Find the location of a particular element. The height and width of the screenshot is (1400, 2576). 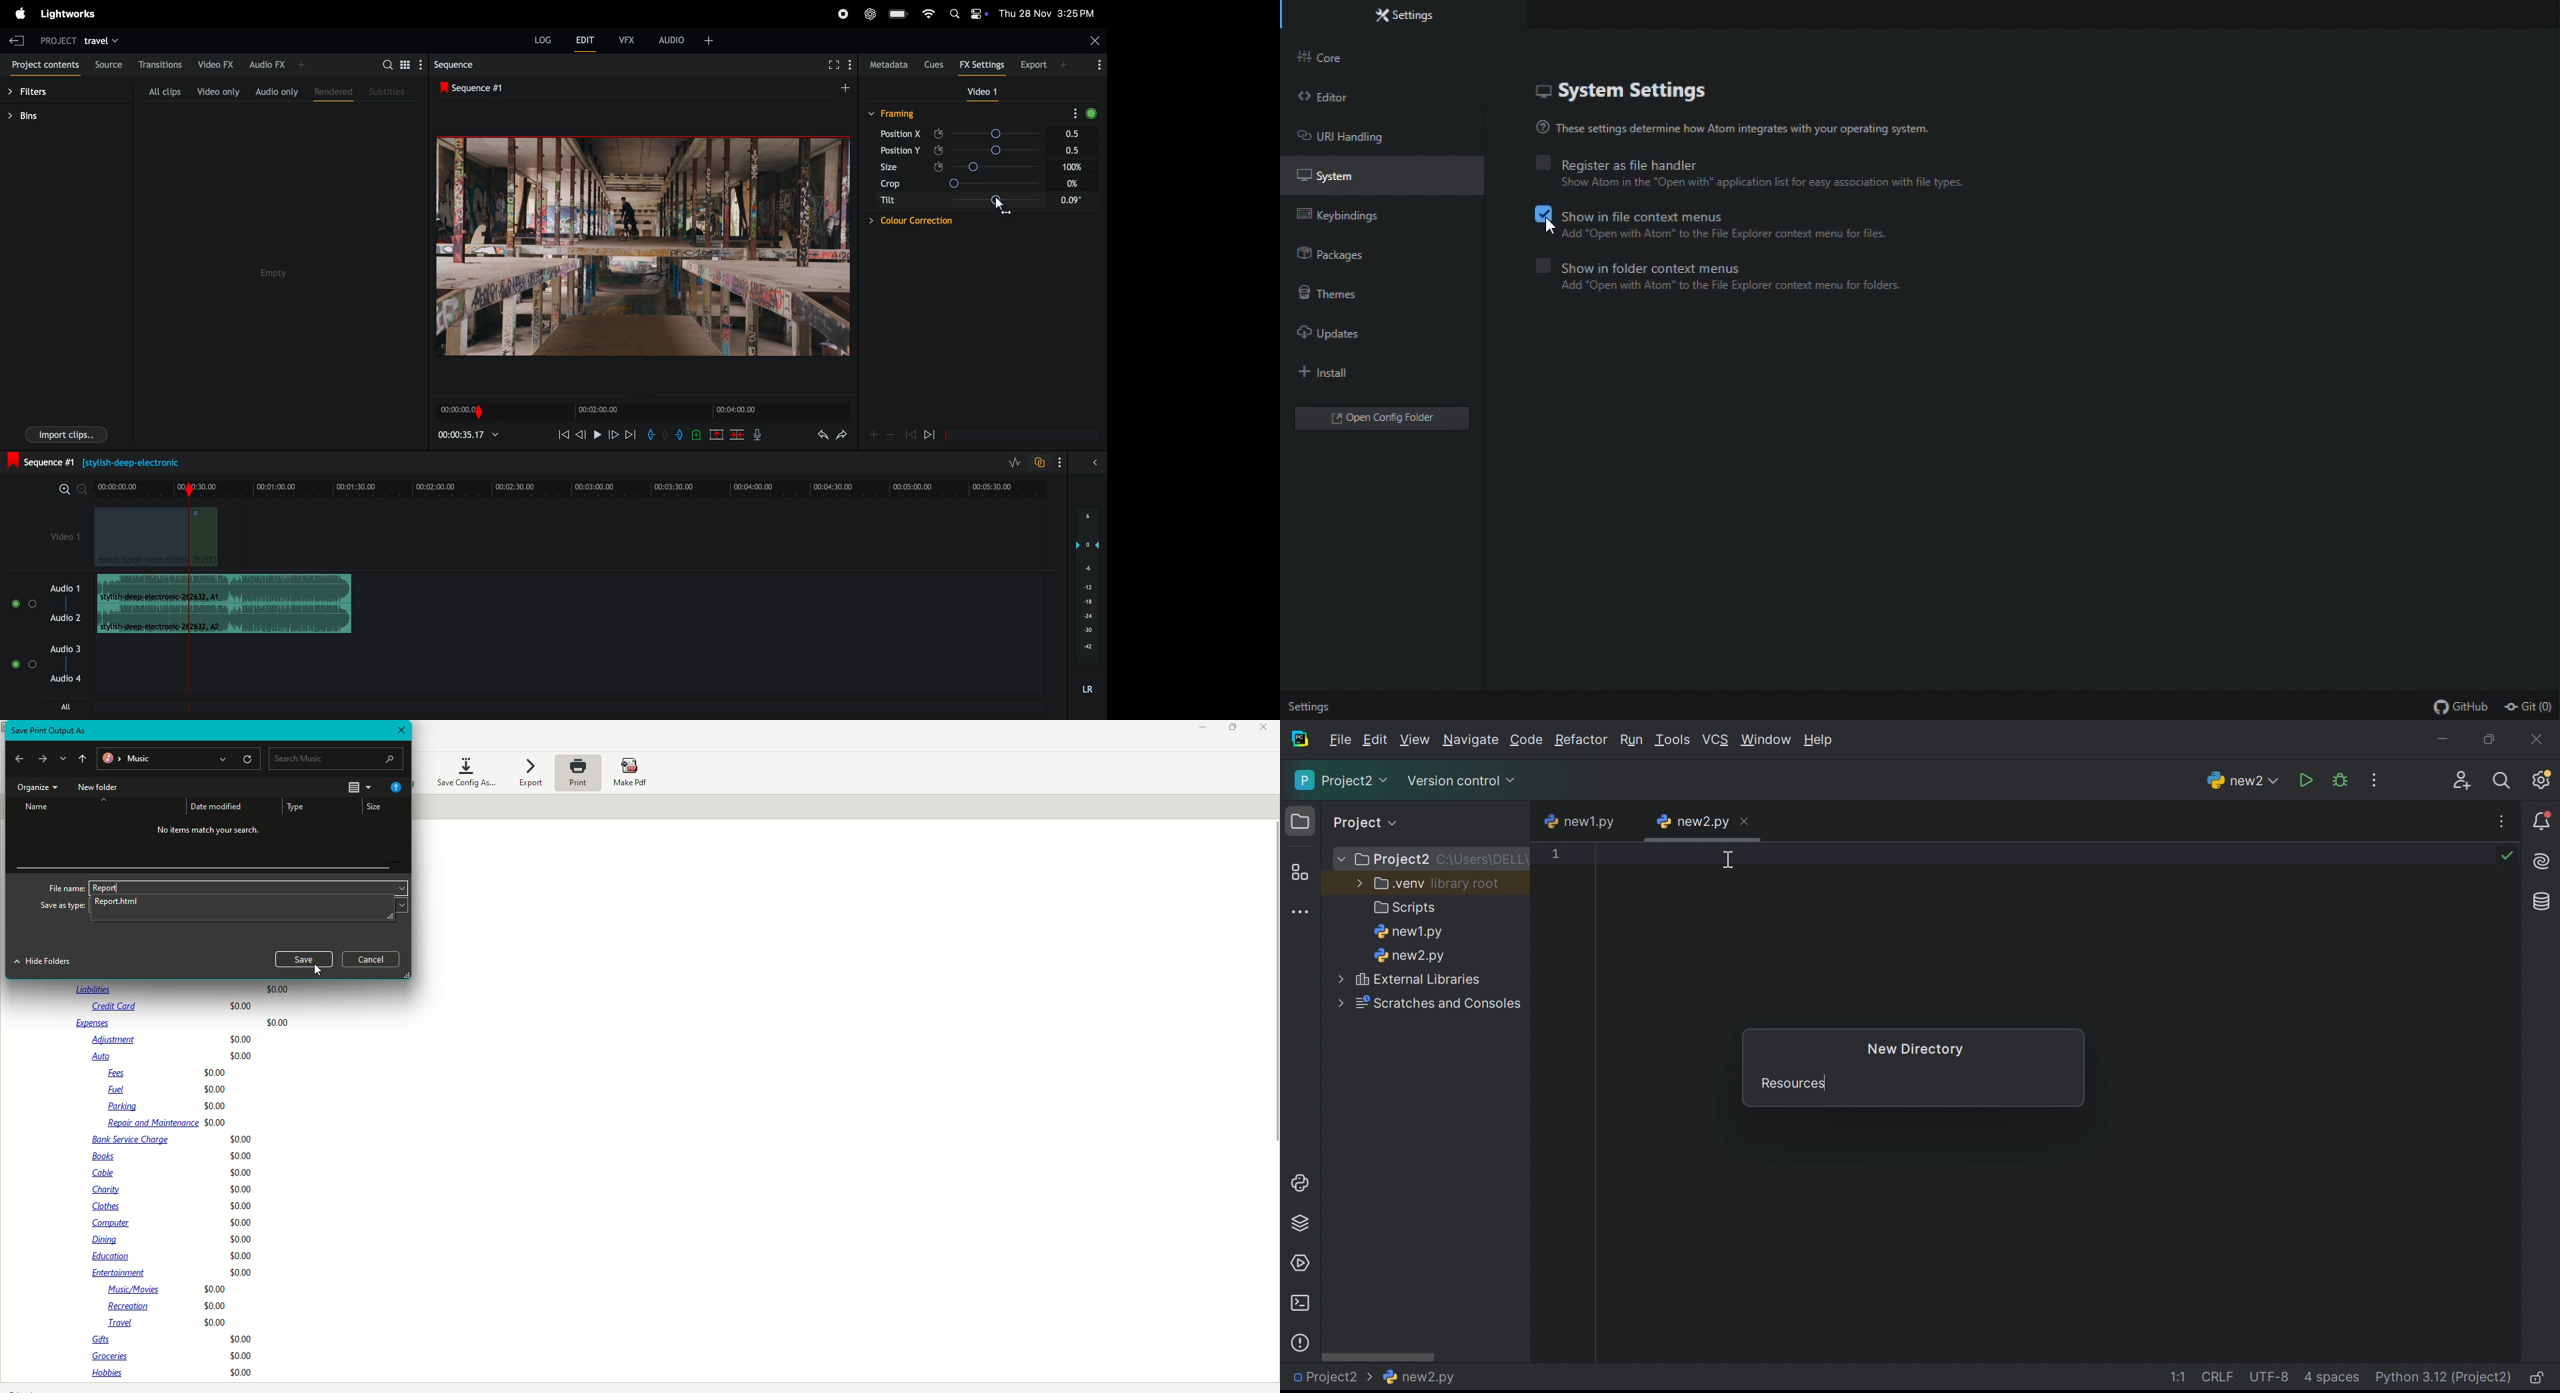

project is located at coordinates (60, 38).